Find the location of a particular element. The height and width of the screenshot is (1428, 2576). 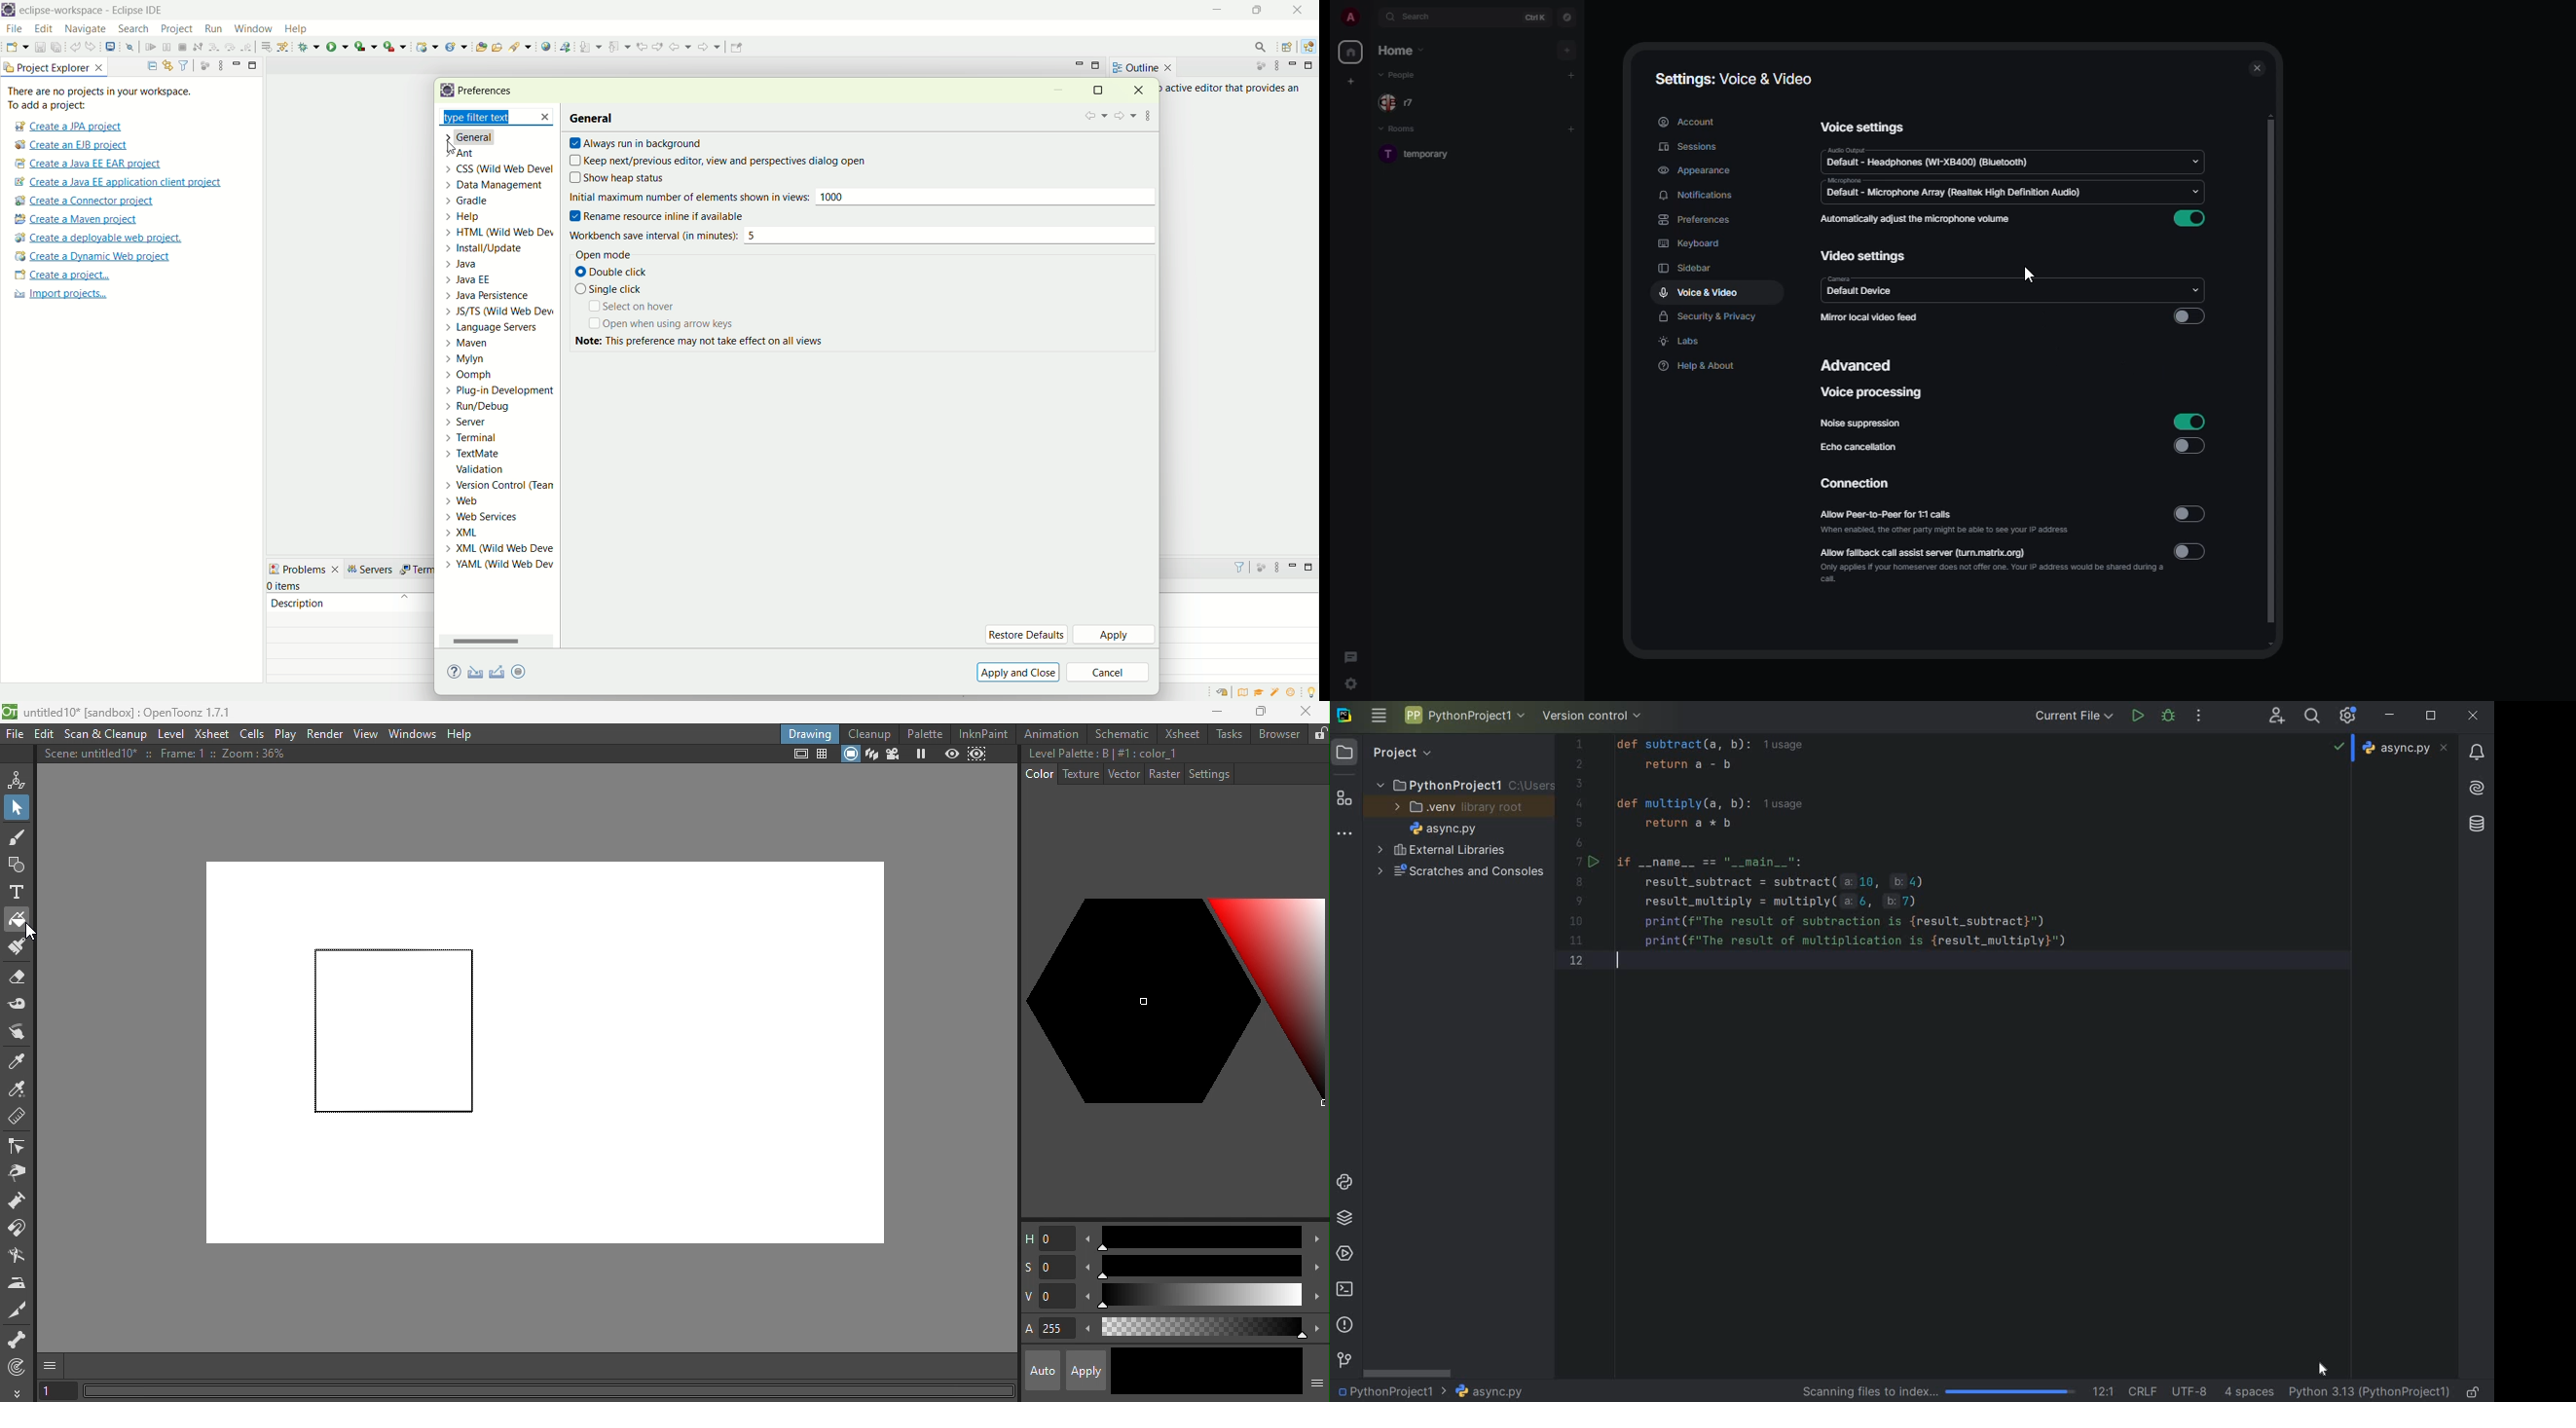

add is located at coordinates (1571, 129).